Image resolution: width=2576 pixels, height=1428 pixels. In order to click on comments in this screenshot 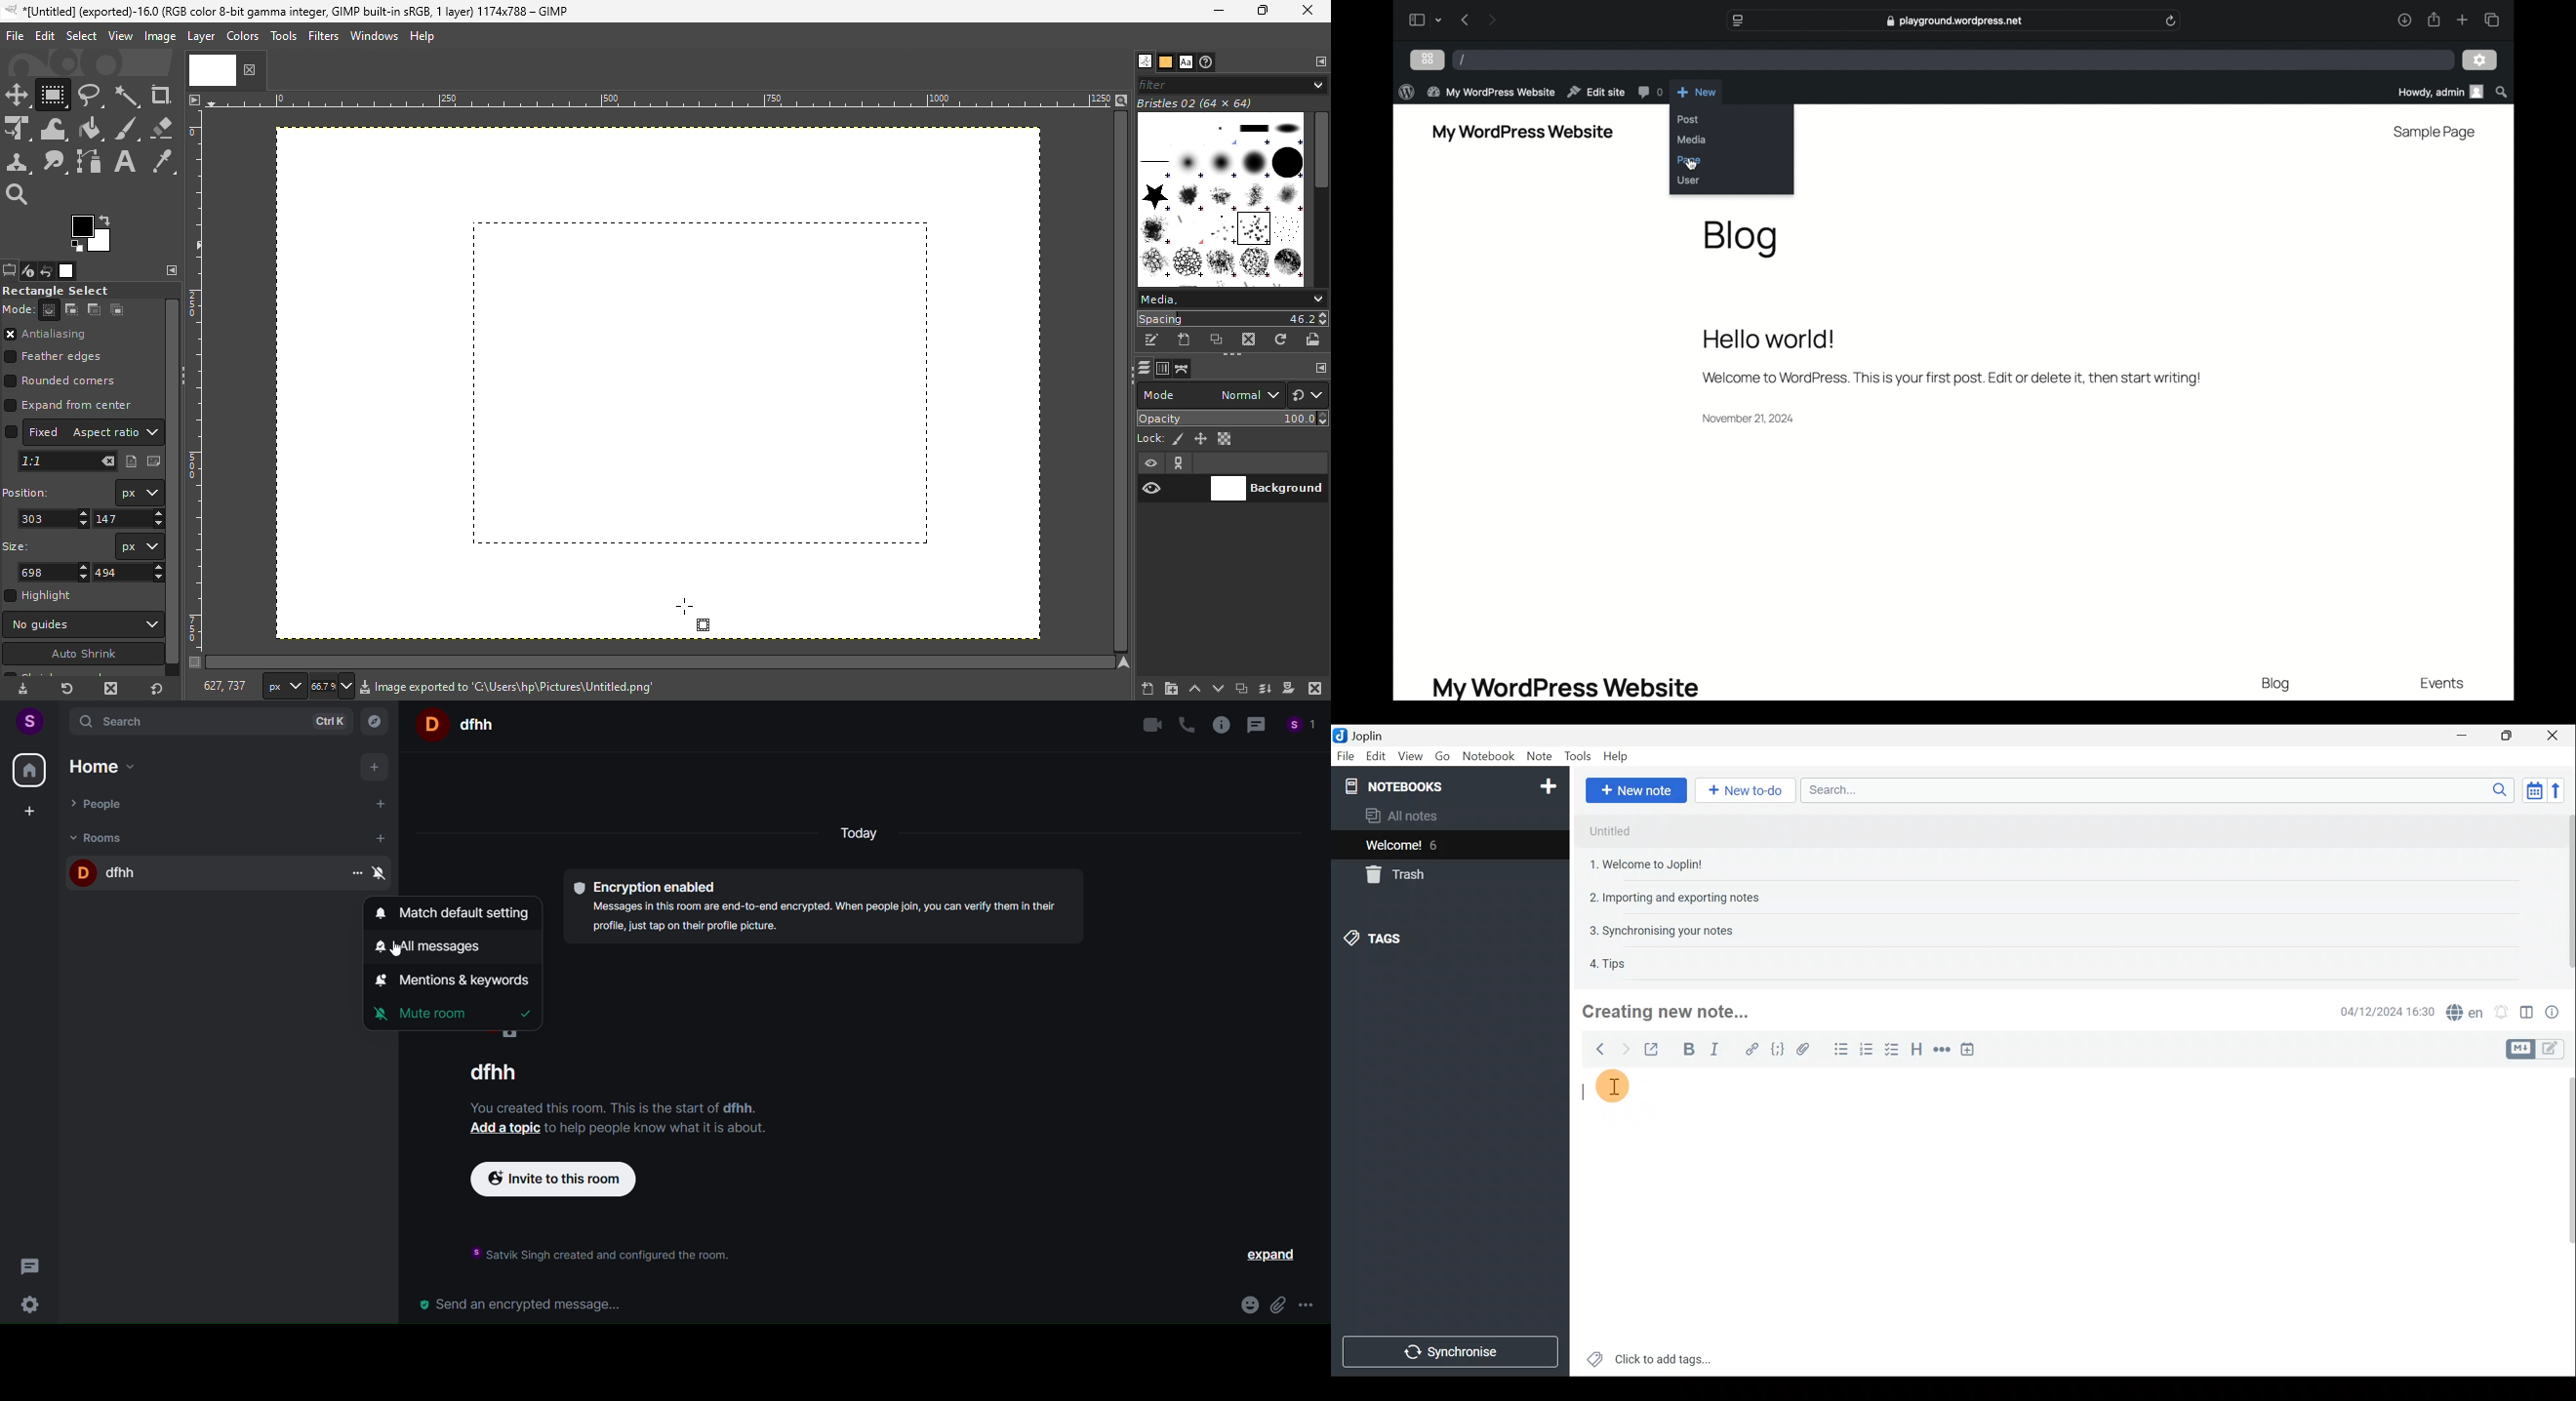, I will do `click(1651, 93)`.